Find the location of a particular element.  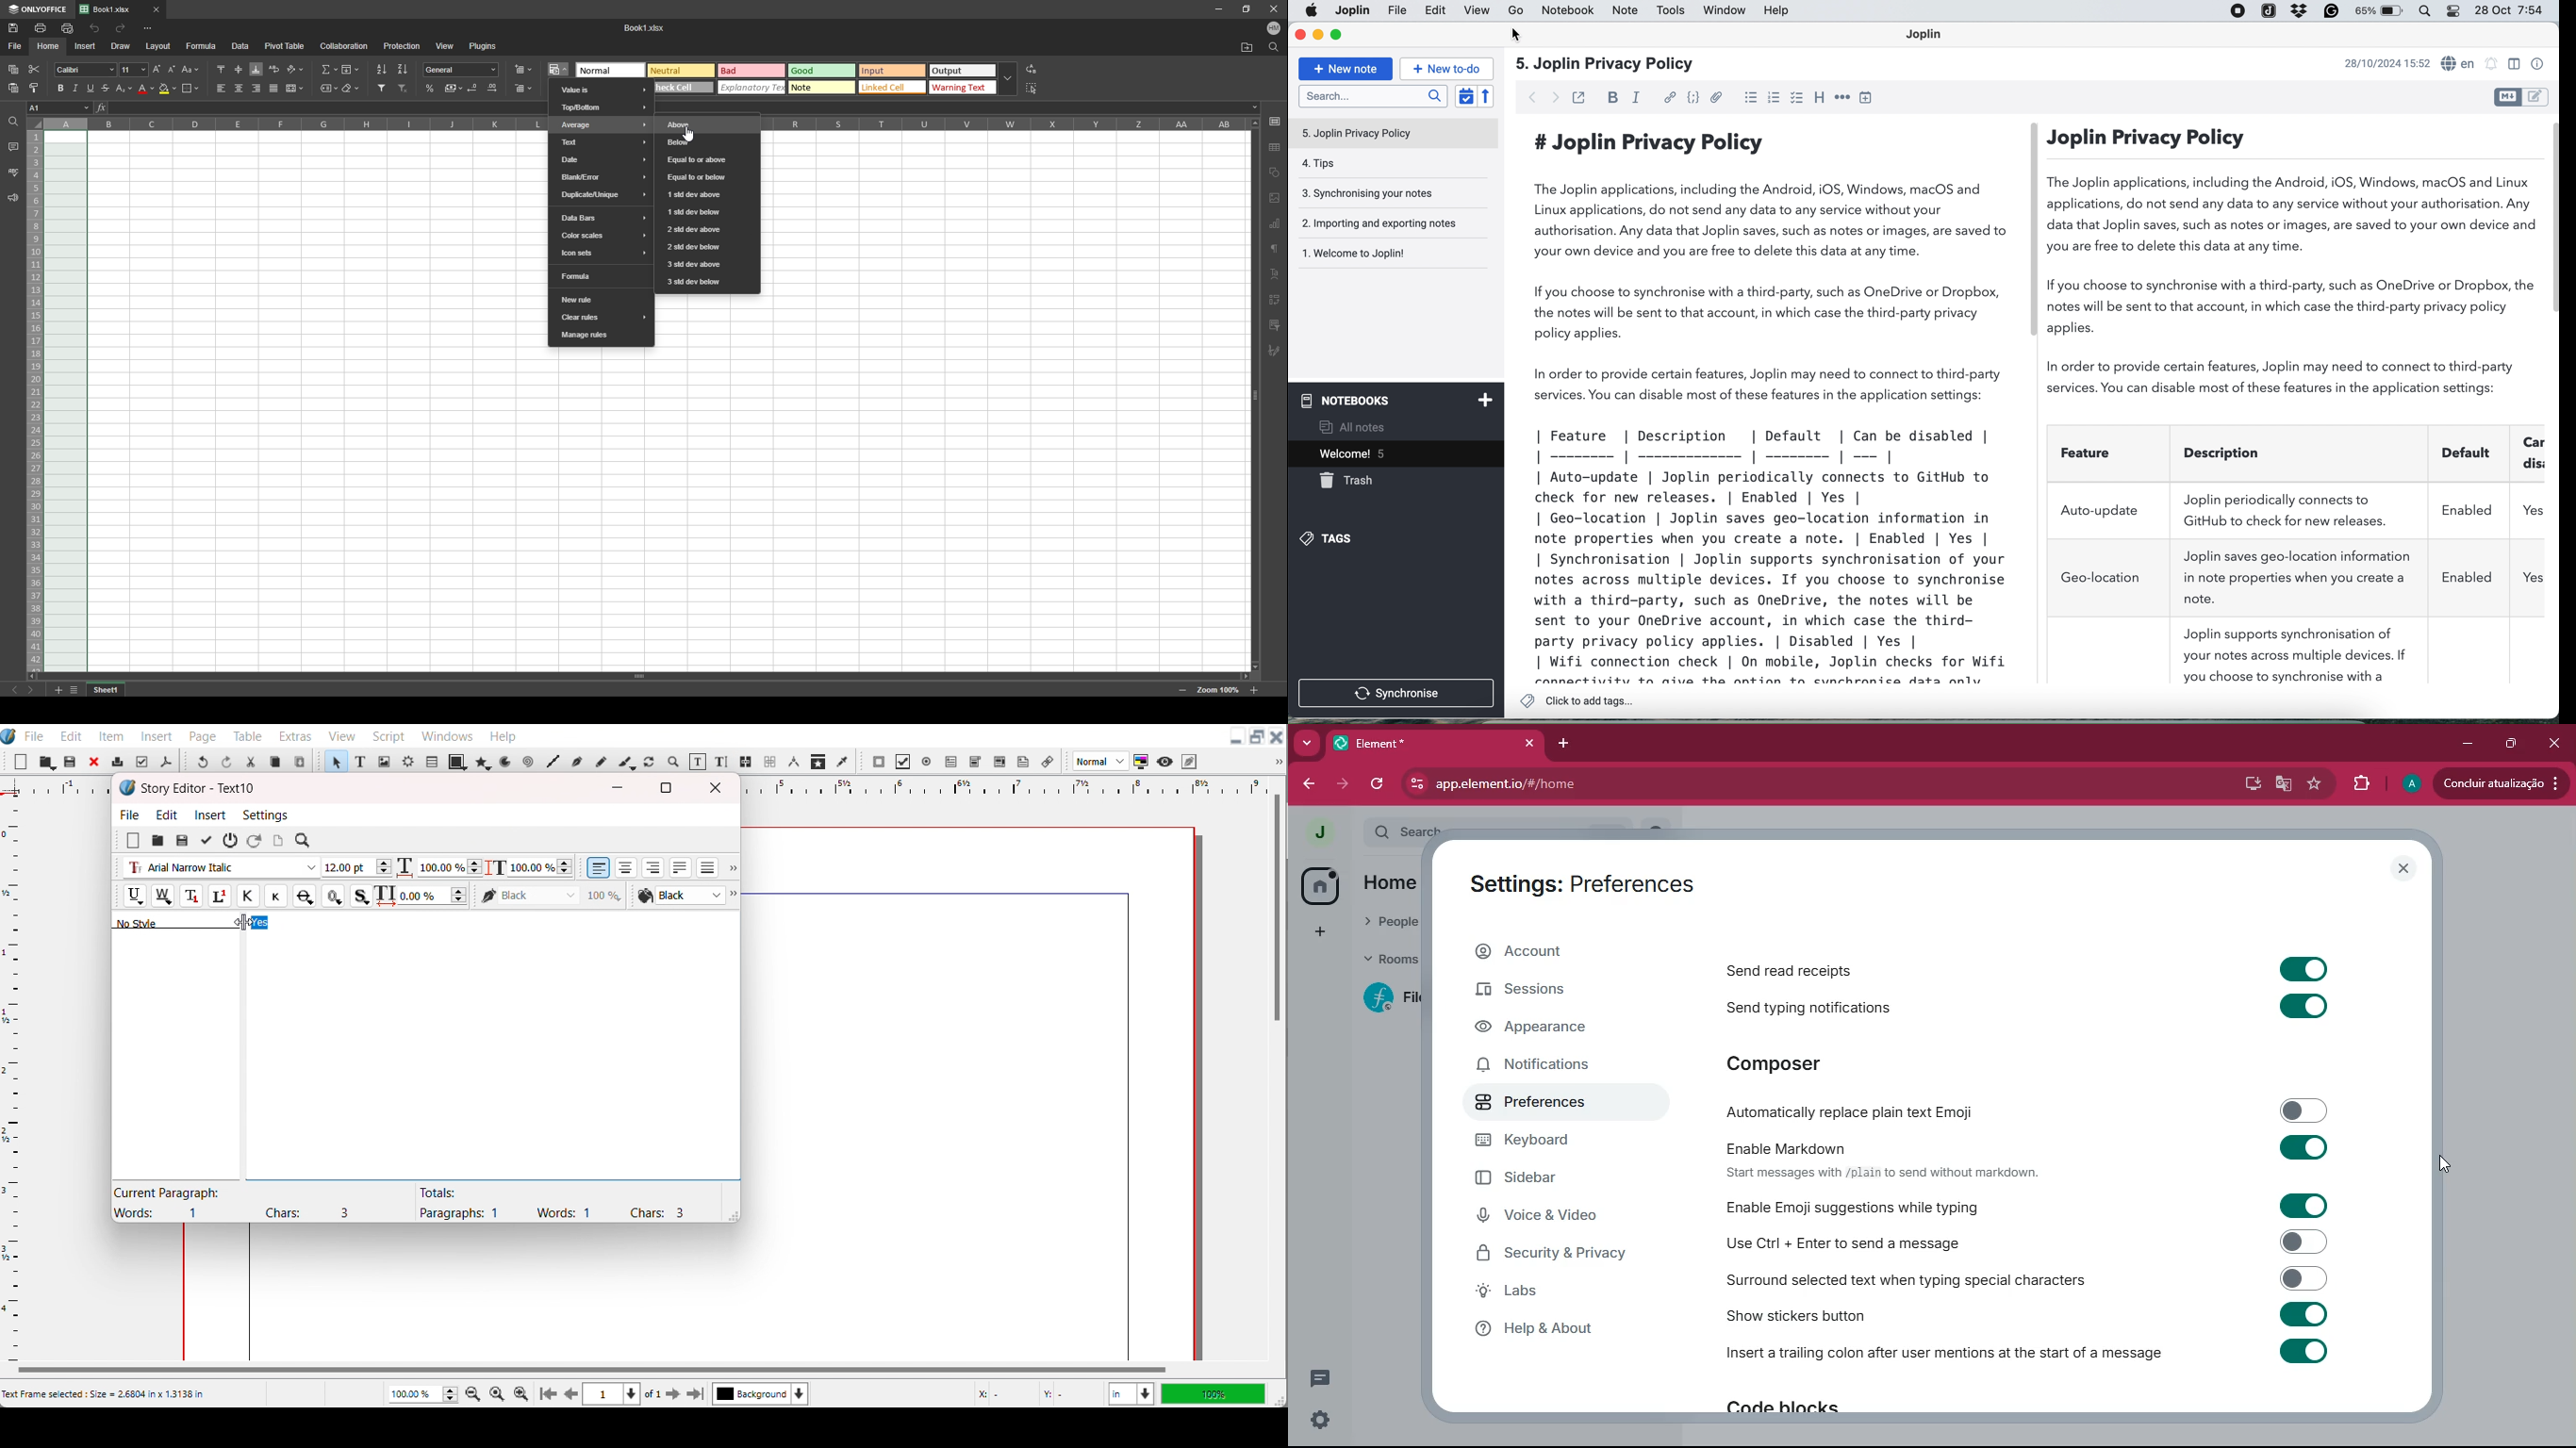

Text Height Adjuster is located at coordinates (540, 867).